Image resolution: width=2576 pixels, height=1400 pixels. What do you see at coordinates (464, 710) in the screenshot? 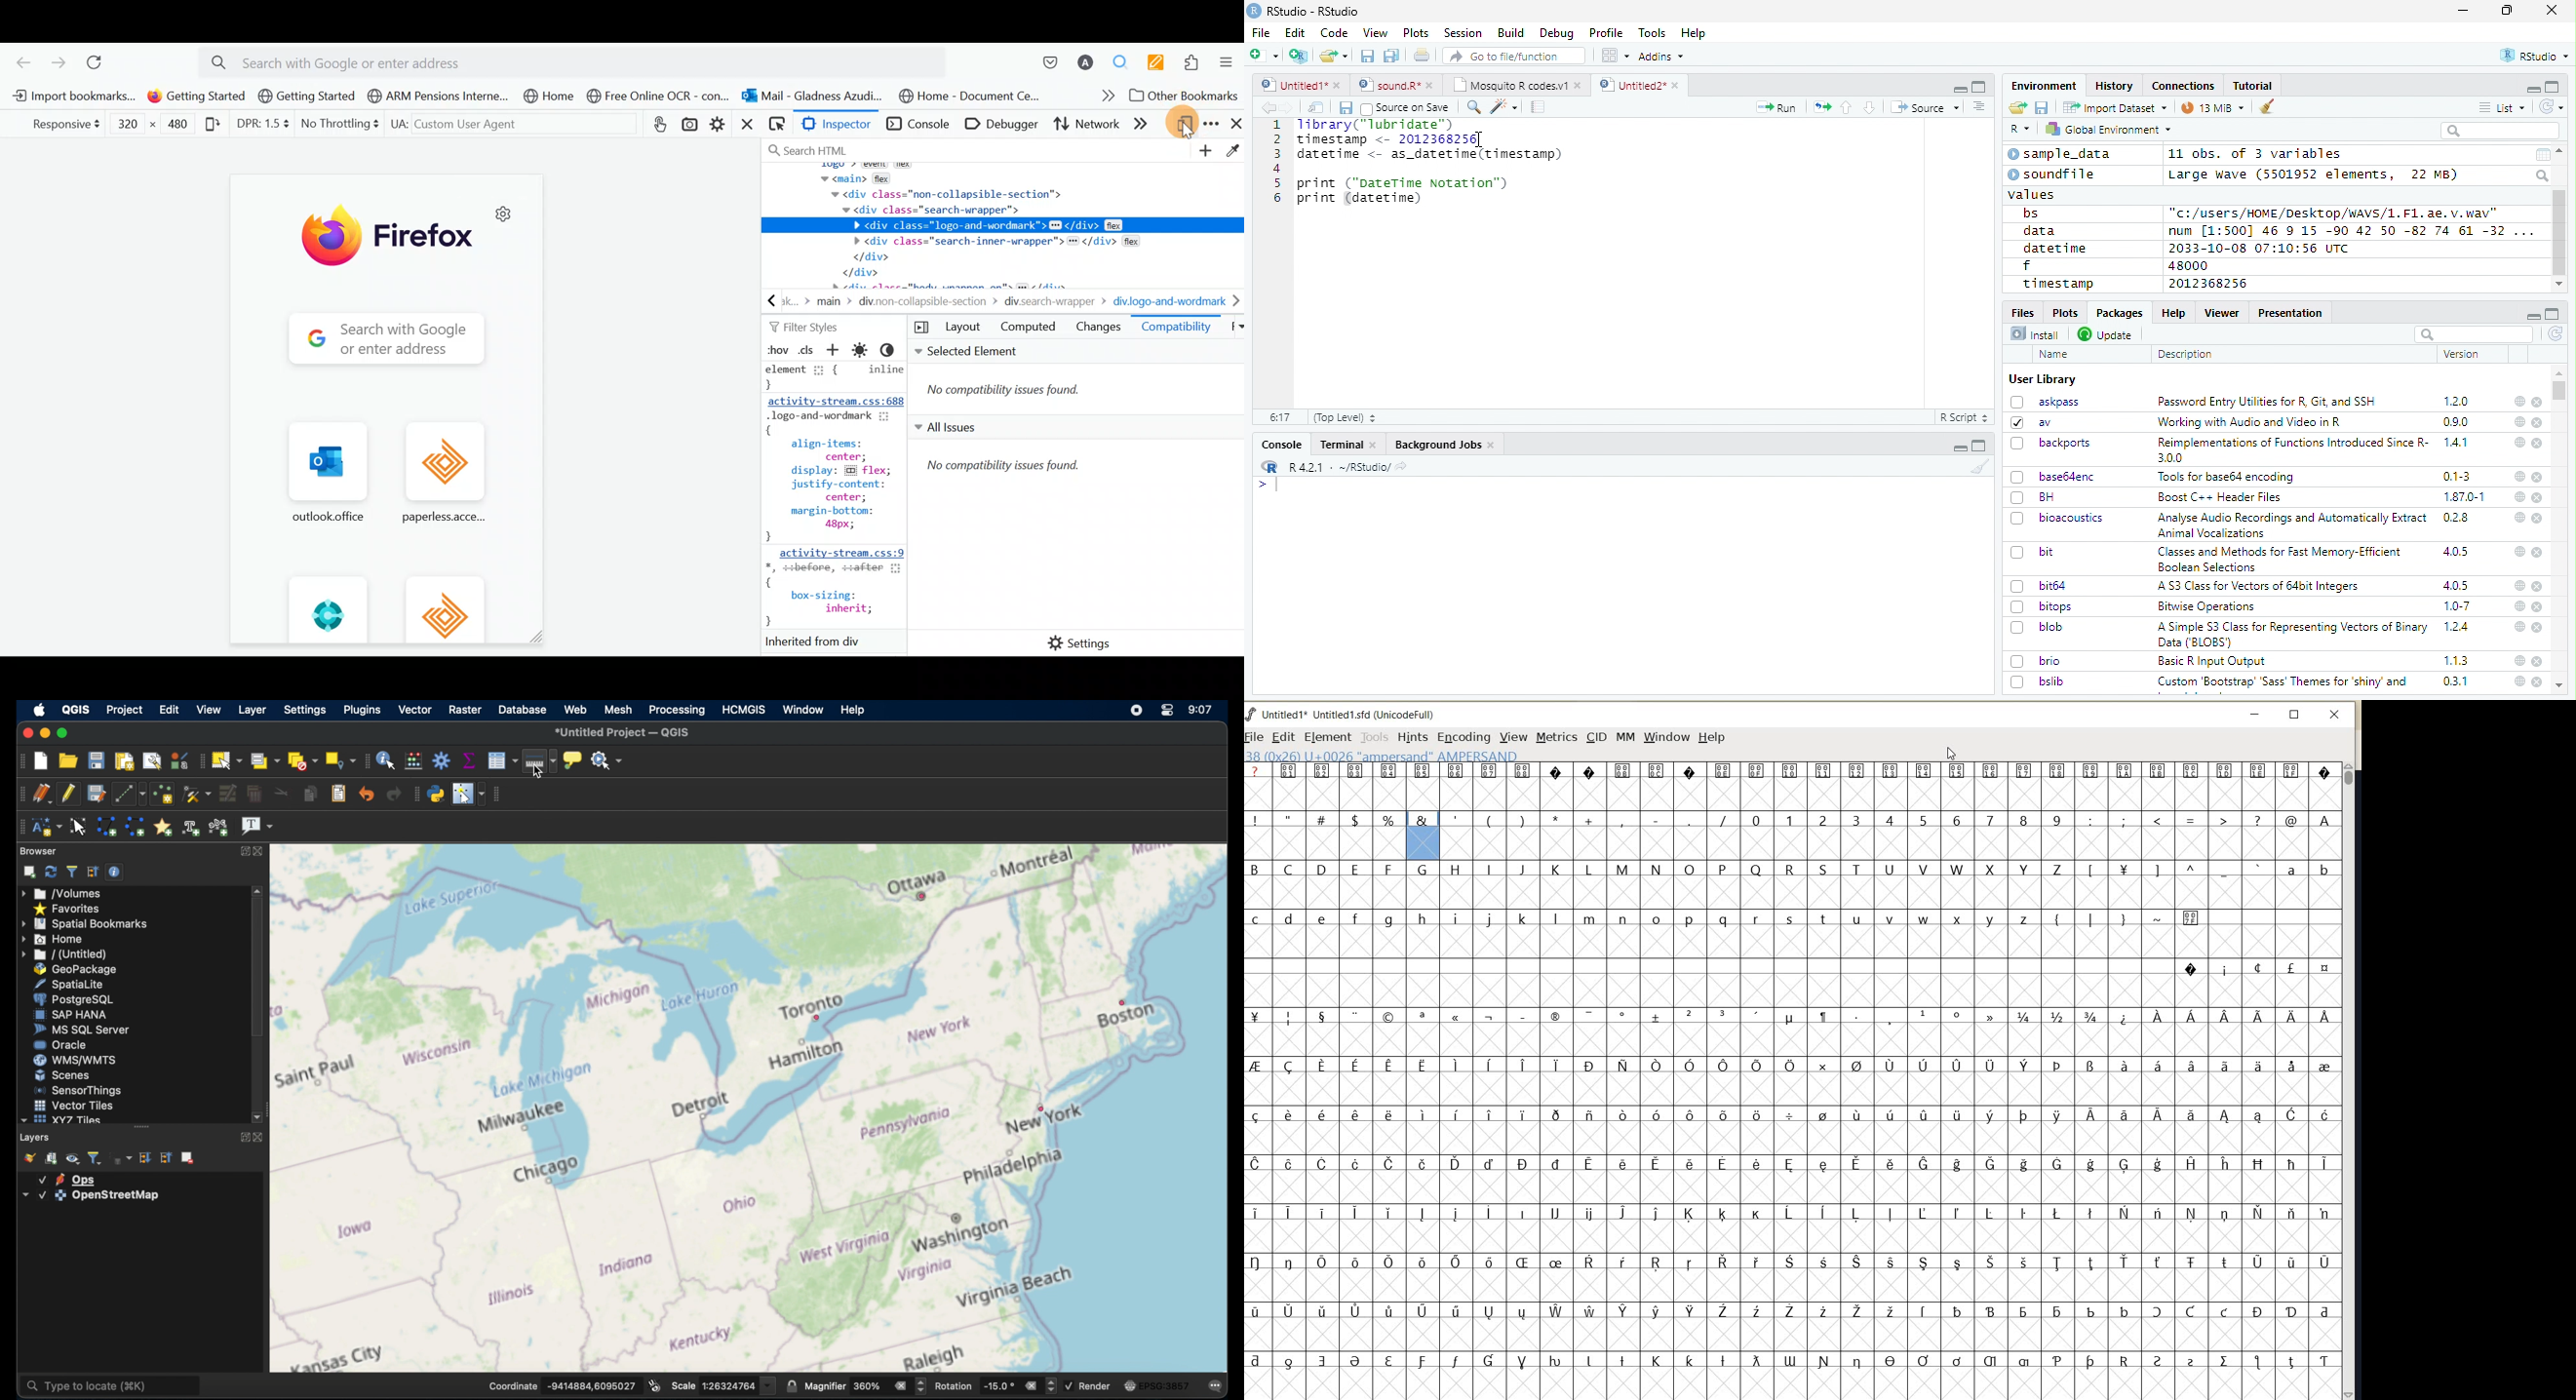
I see `raster` at bounding box center [464, 710].